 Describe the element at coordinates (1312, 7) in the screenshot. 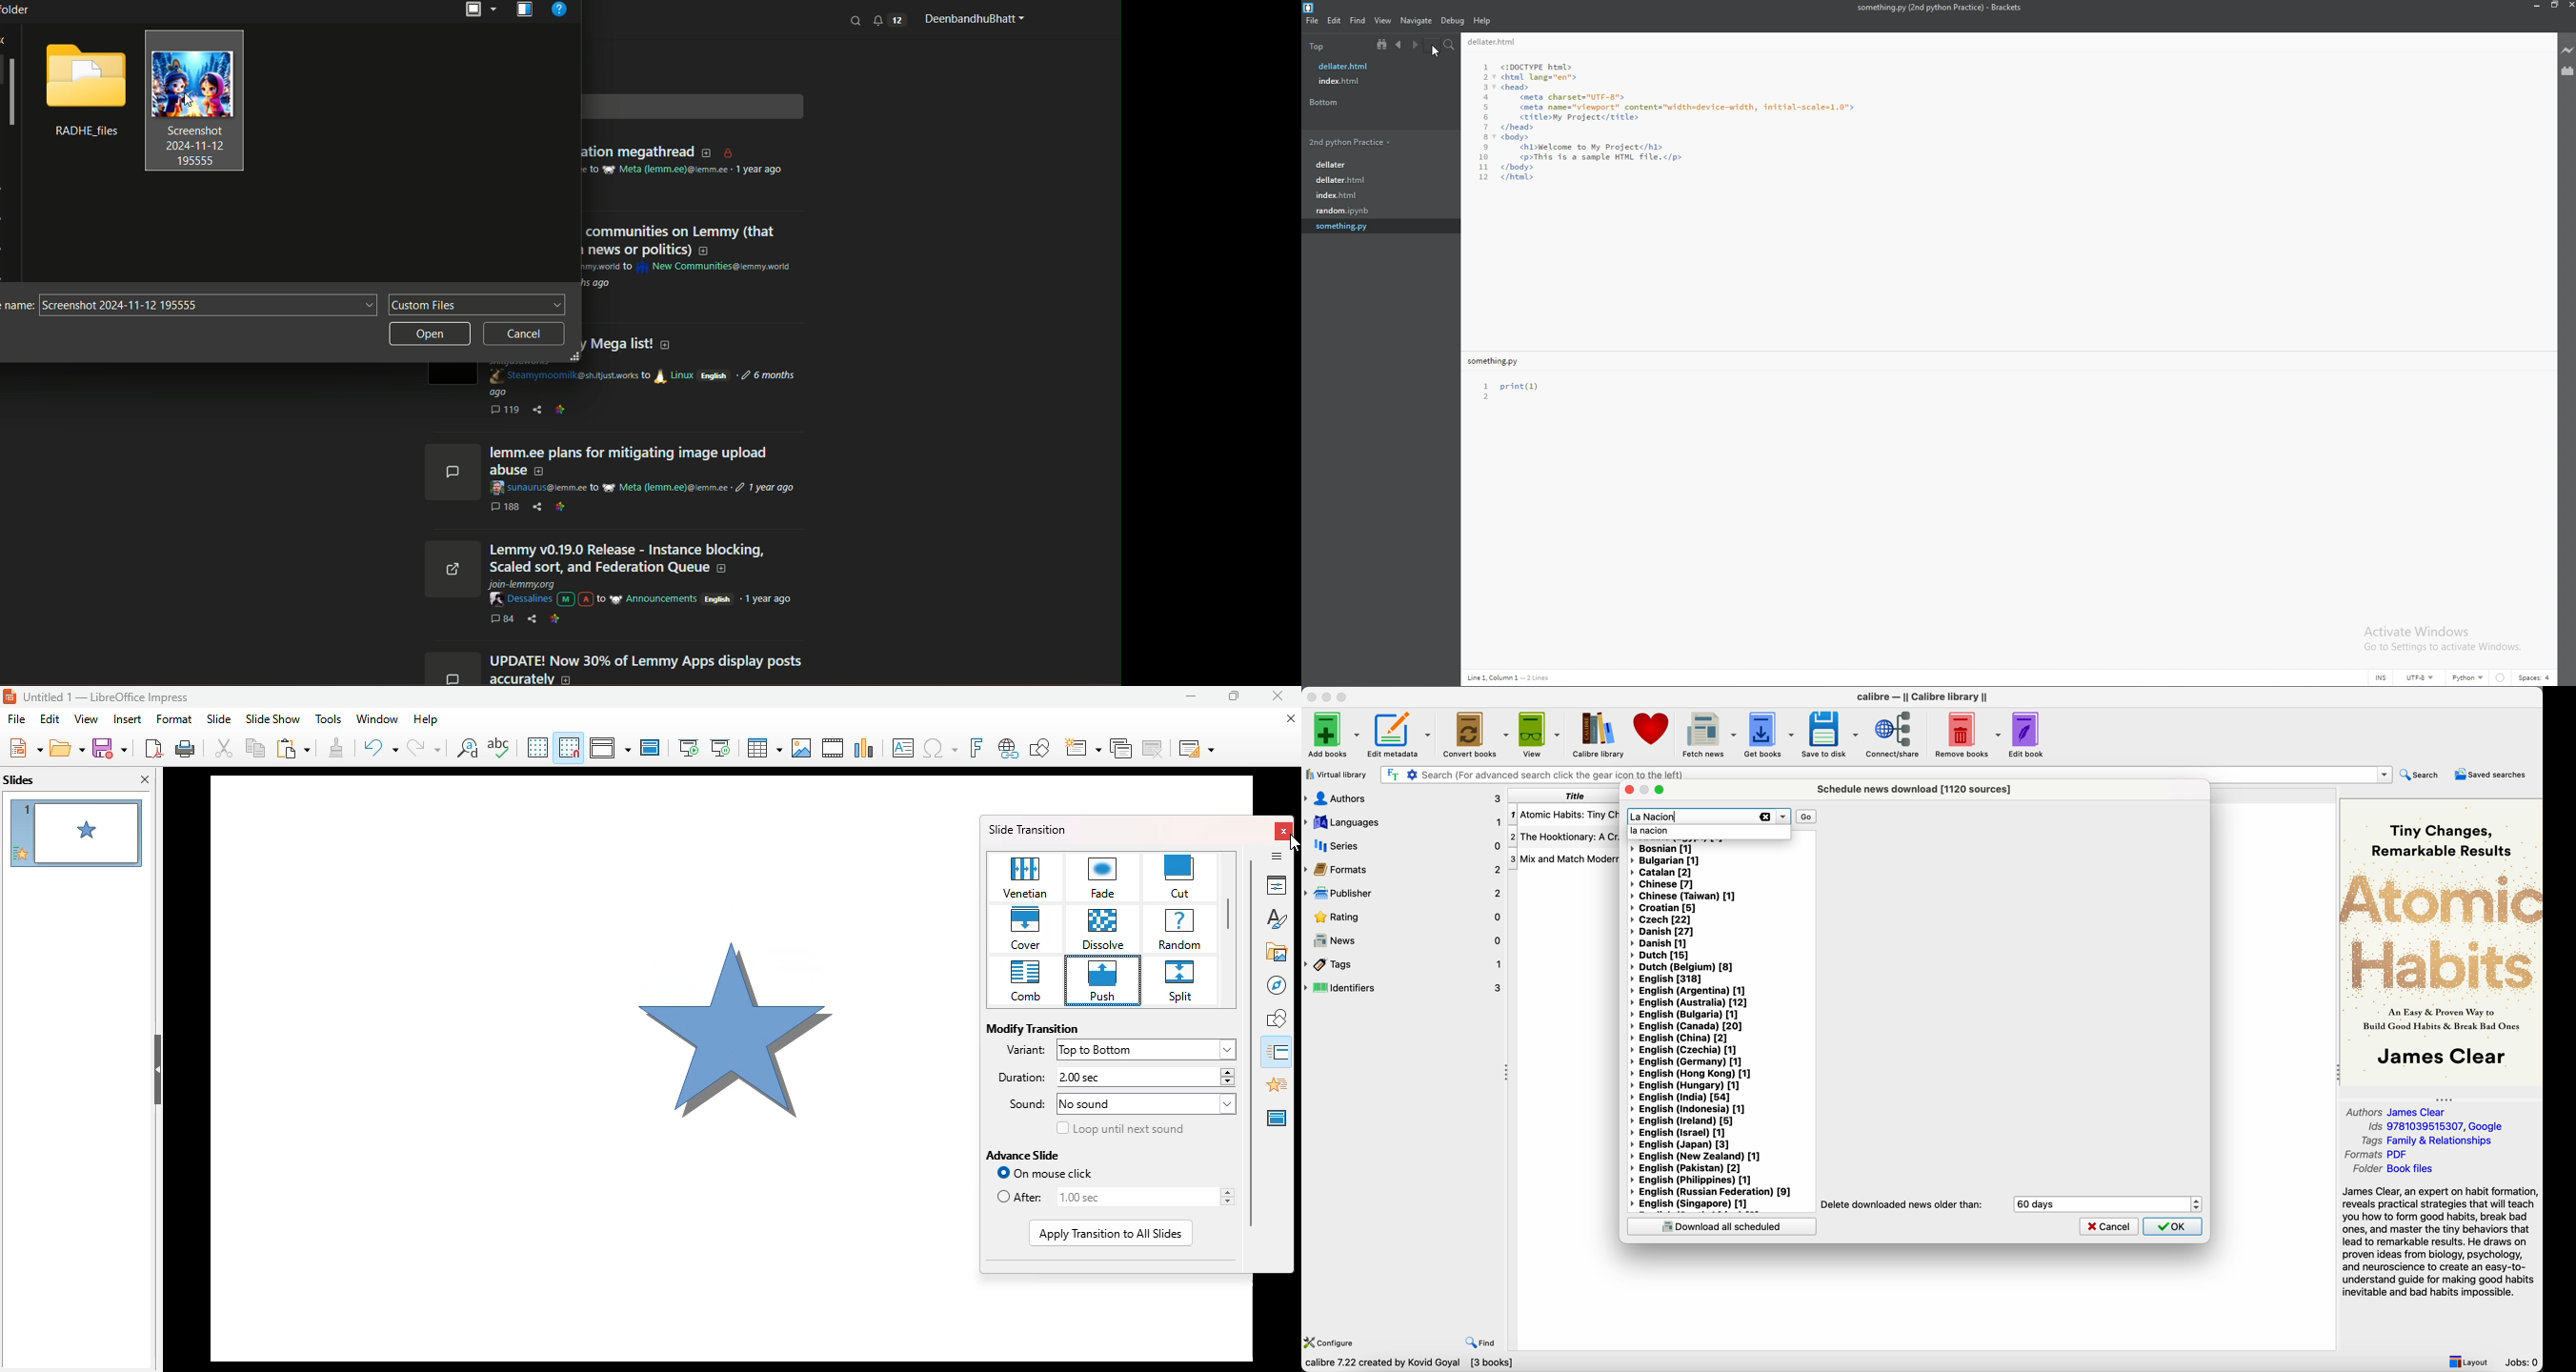

I see `bracket` at that location.